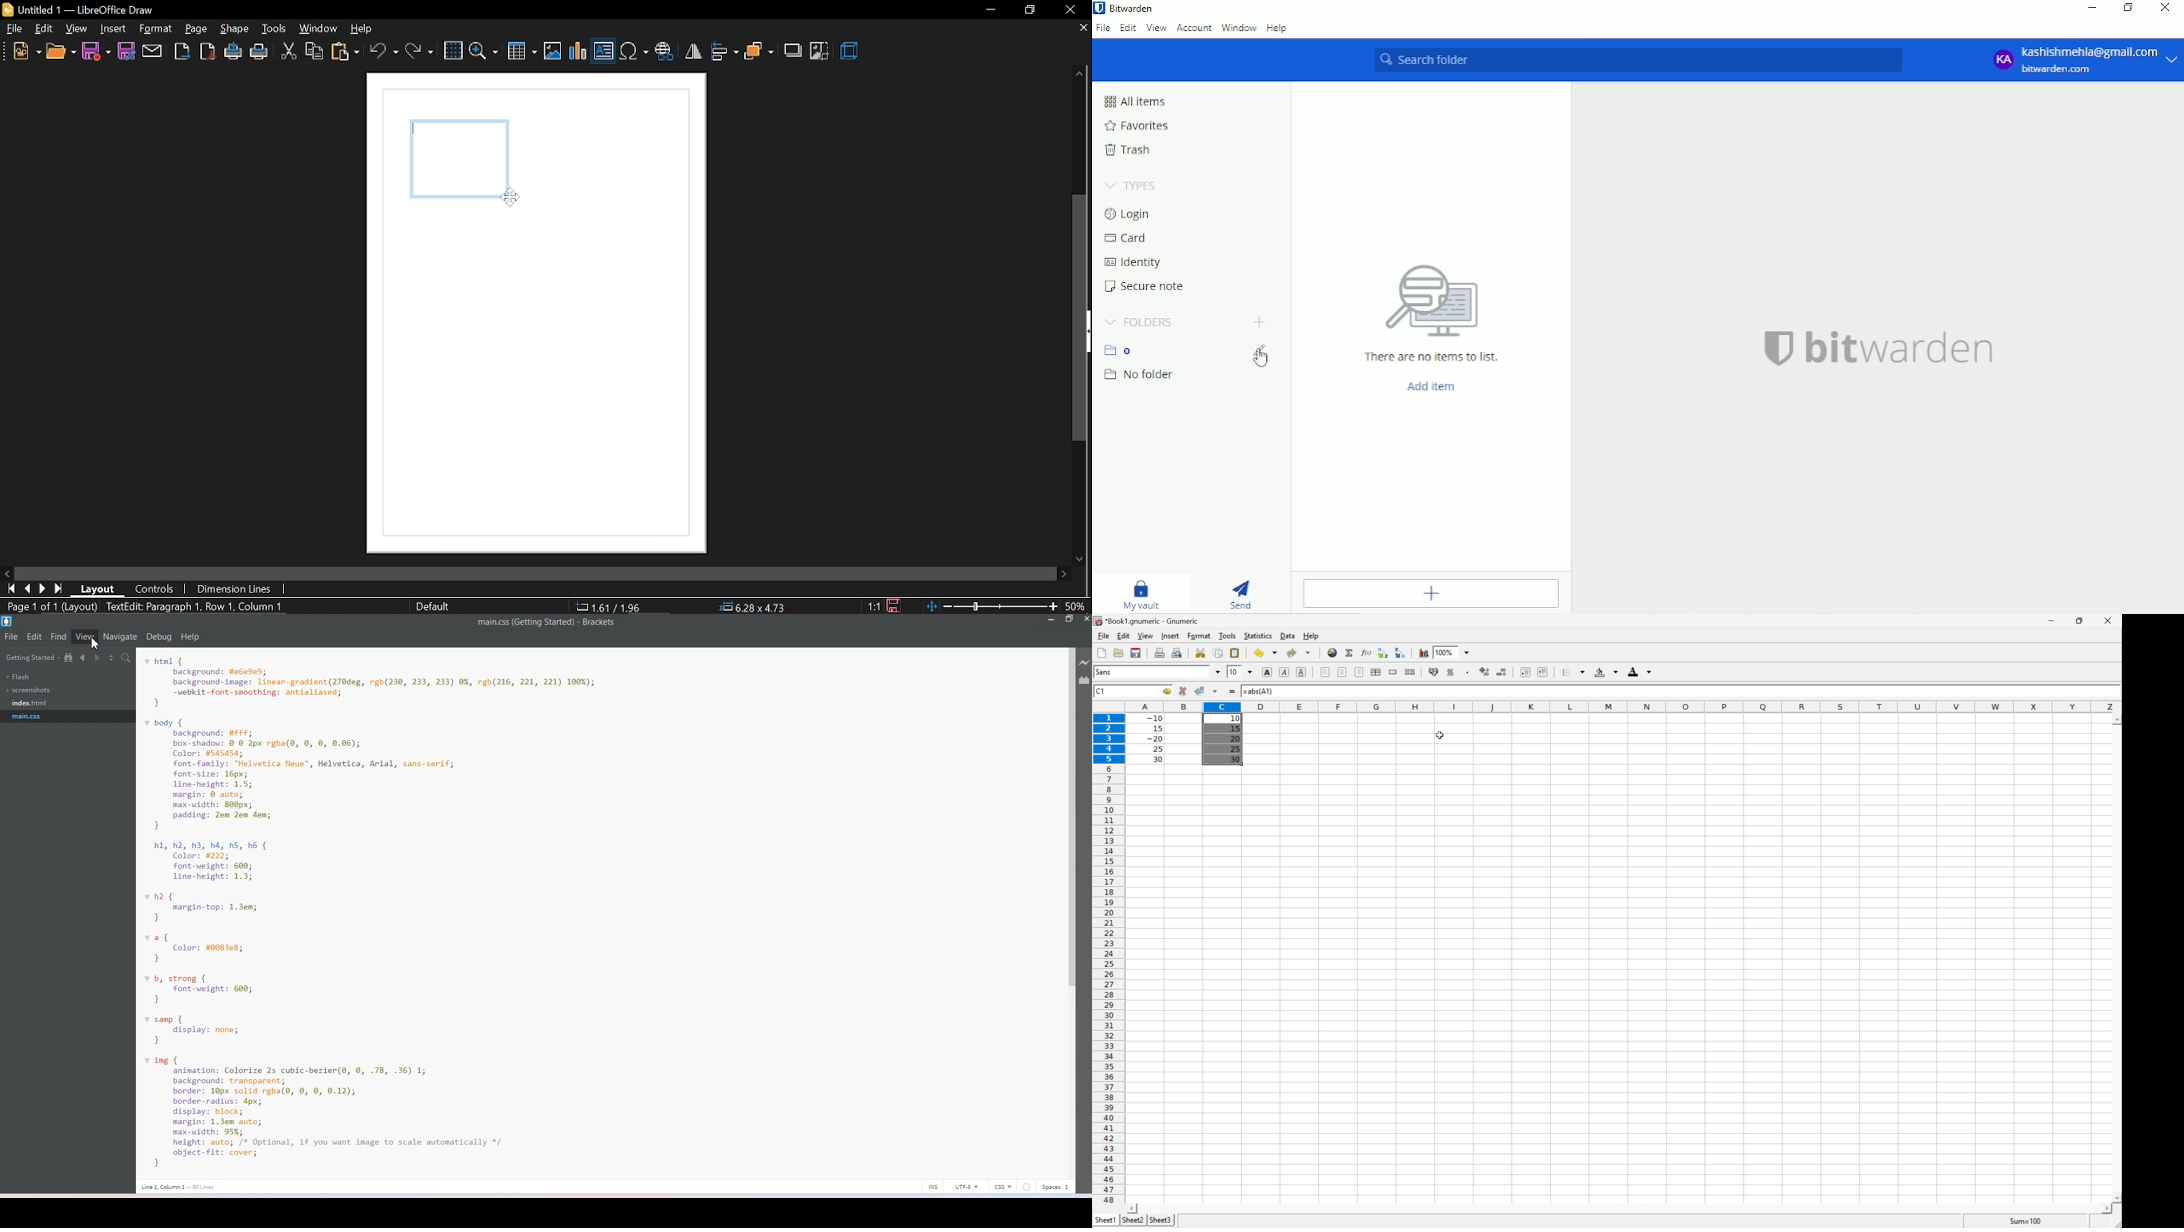 The image size is (2184, 1232). What do you see at coordinates (1103, 28) in the screenshot?
I see `File` at bounding box center [1103, 28].